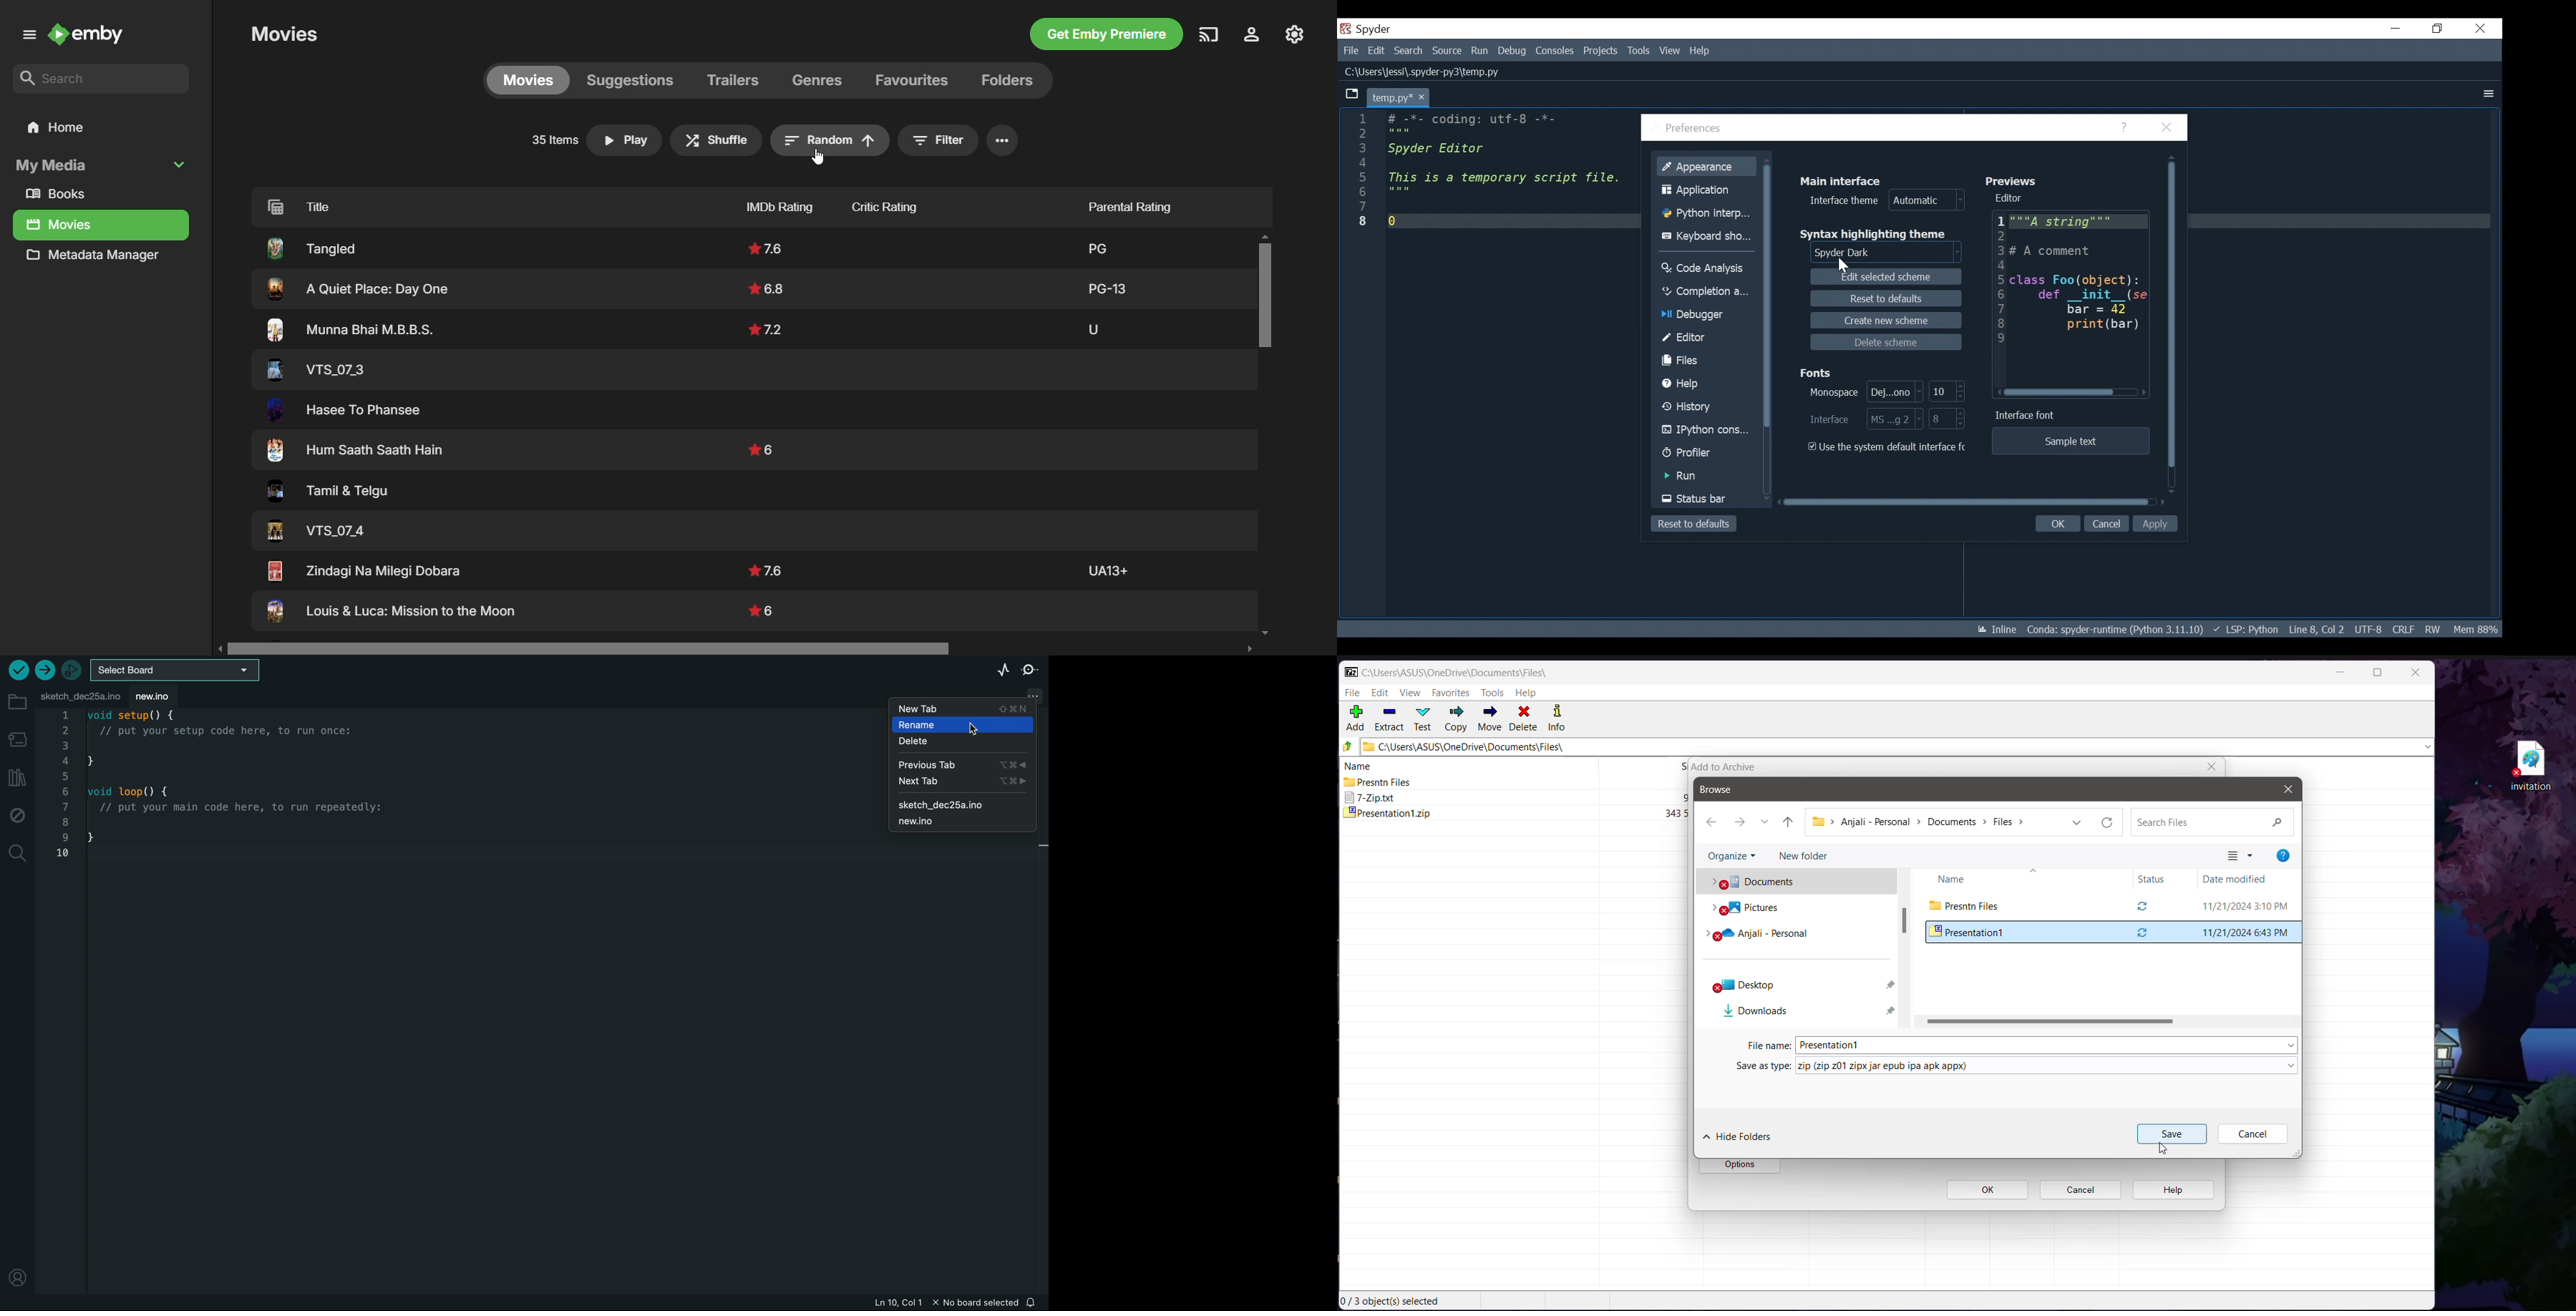  Describe the element at coordinates (2126, 128) in the screenshot. I see `Help` at that location.